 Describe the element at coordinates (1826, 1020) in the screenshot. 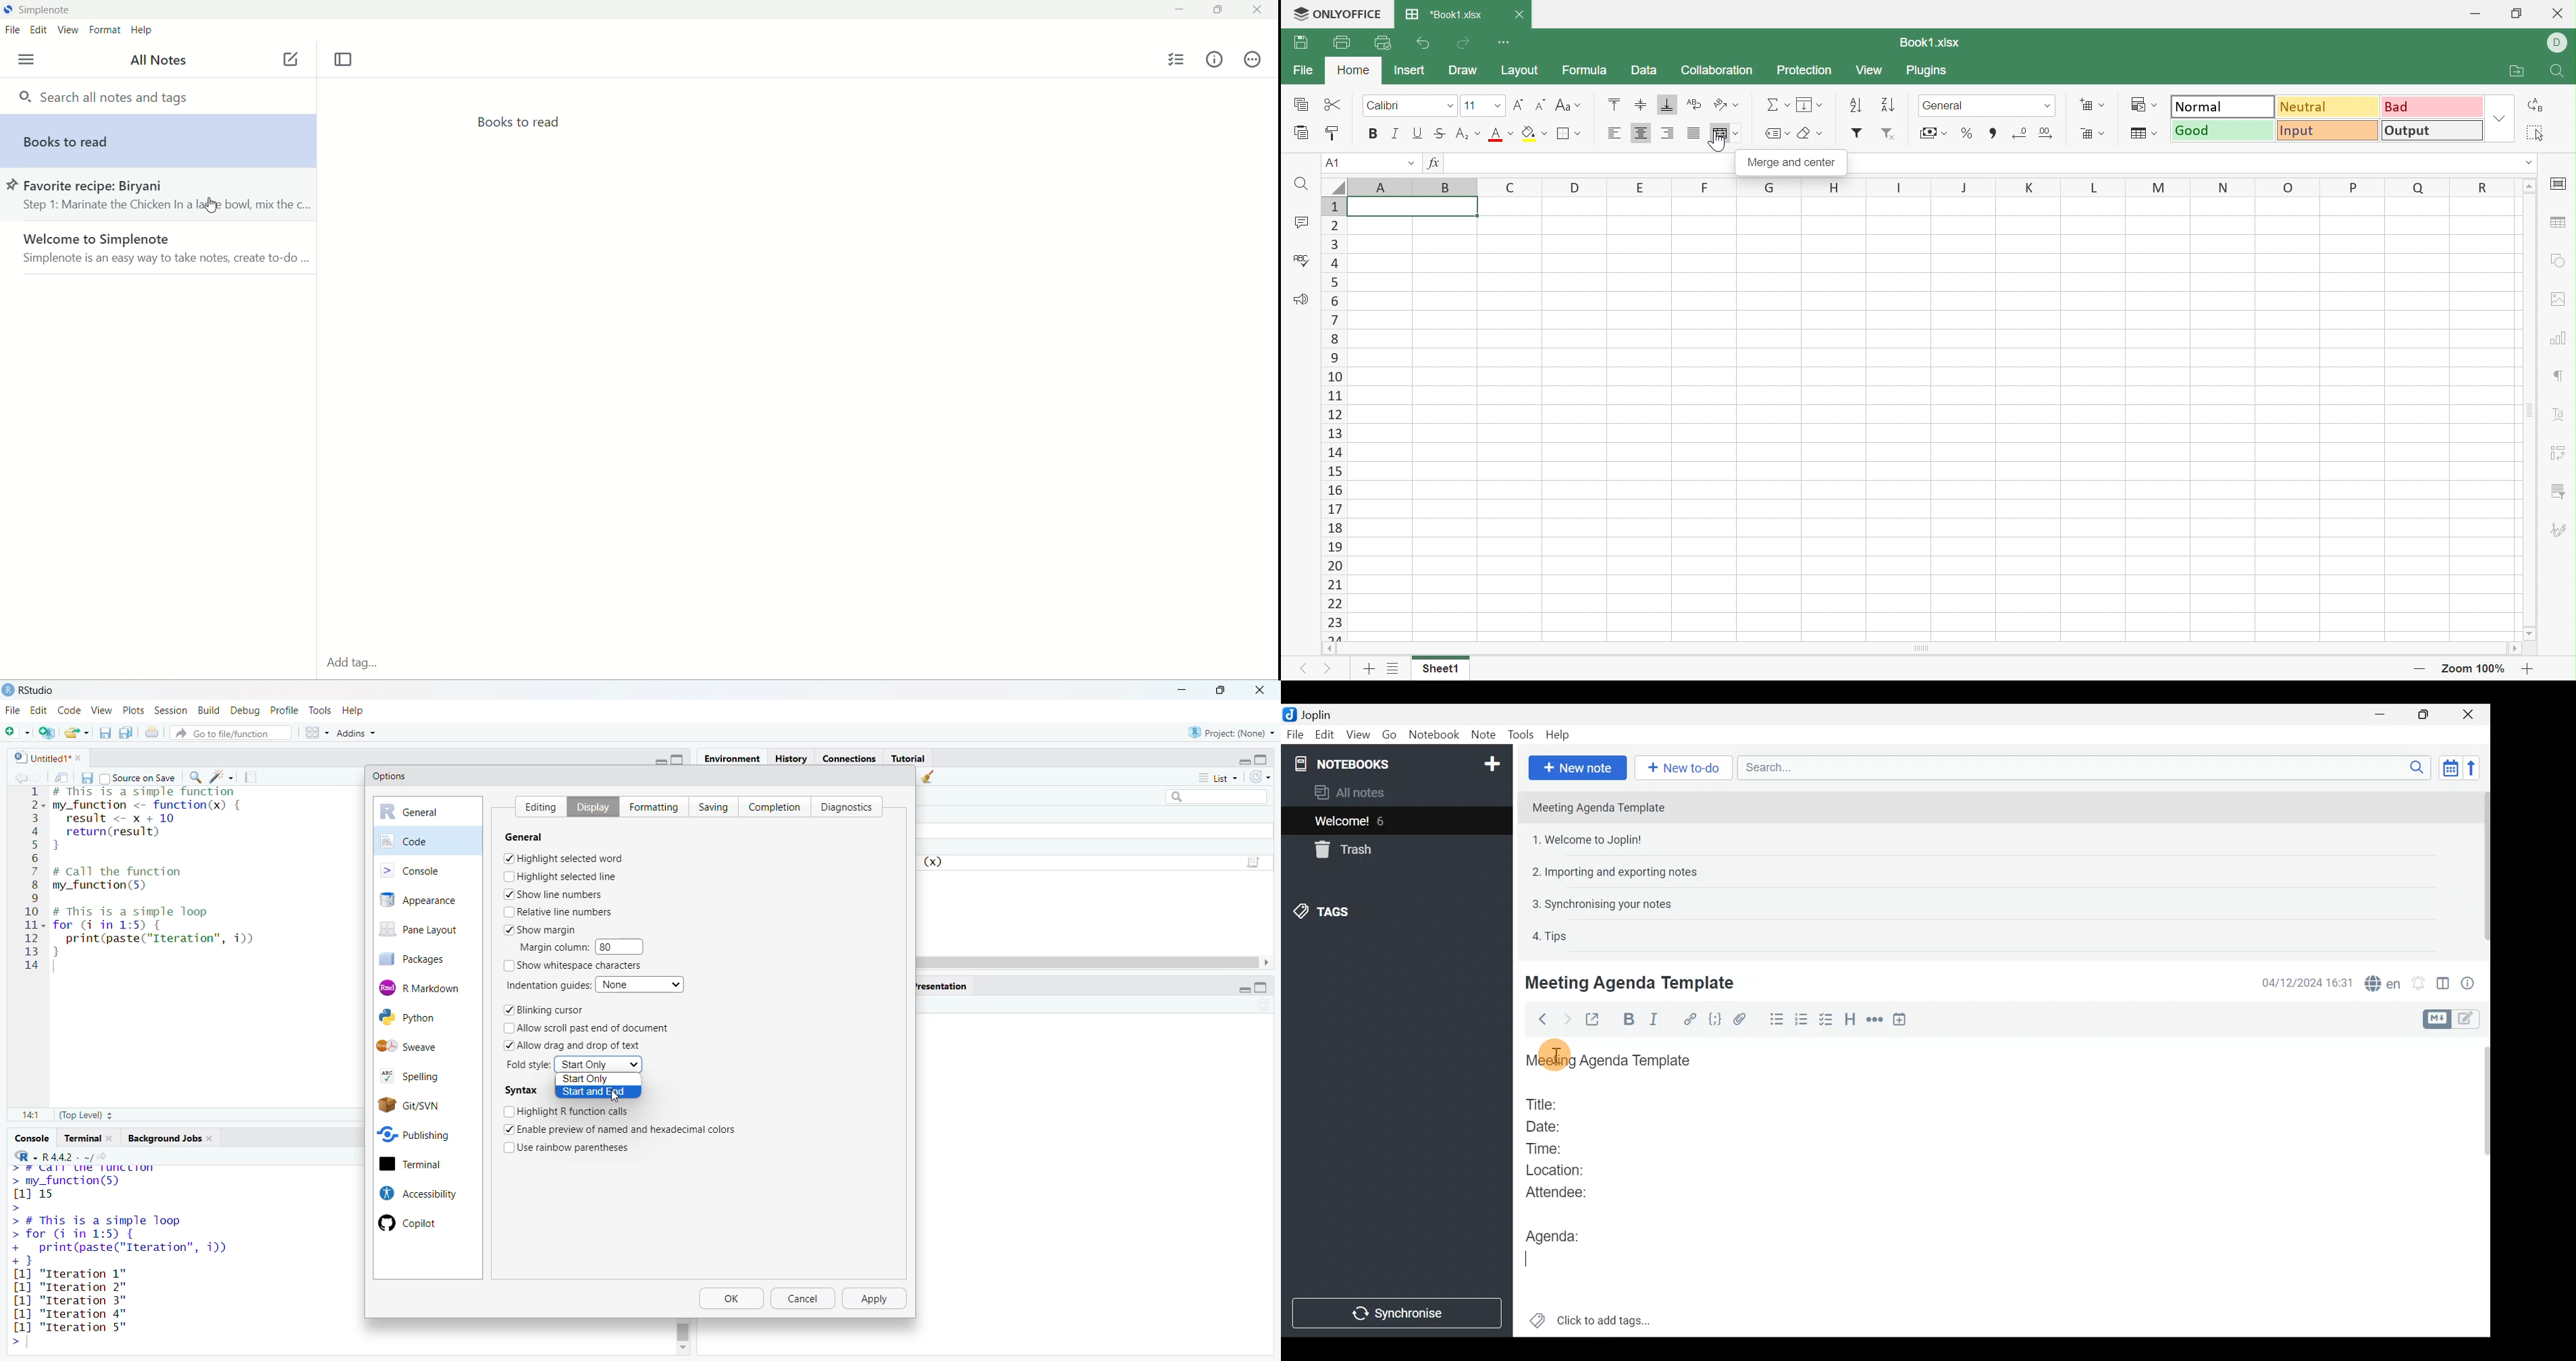

I see `Checkbox` at that location.